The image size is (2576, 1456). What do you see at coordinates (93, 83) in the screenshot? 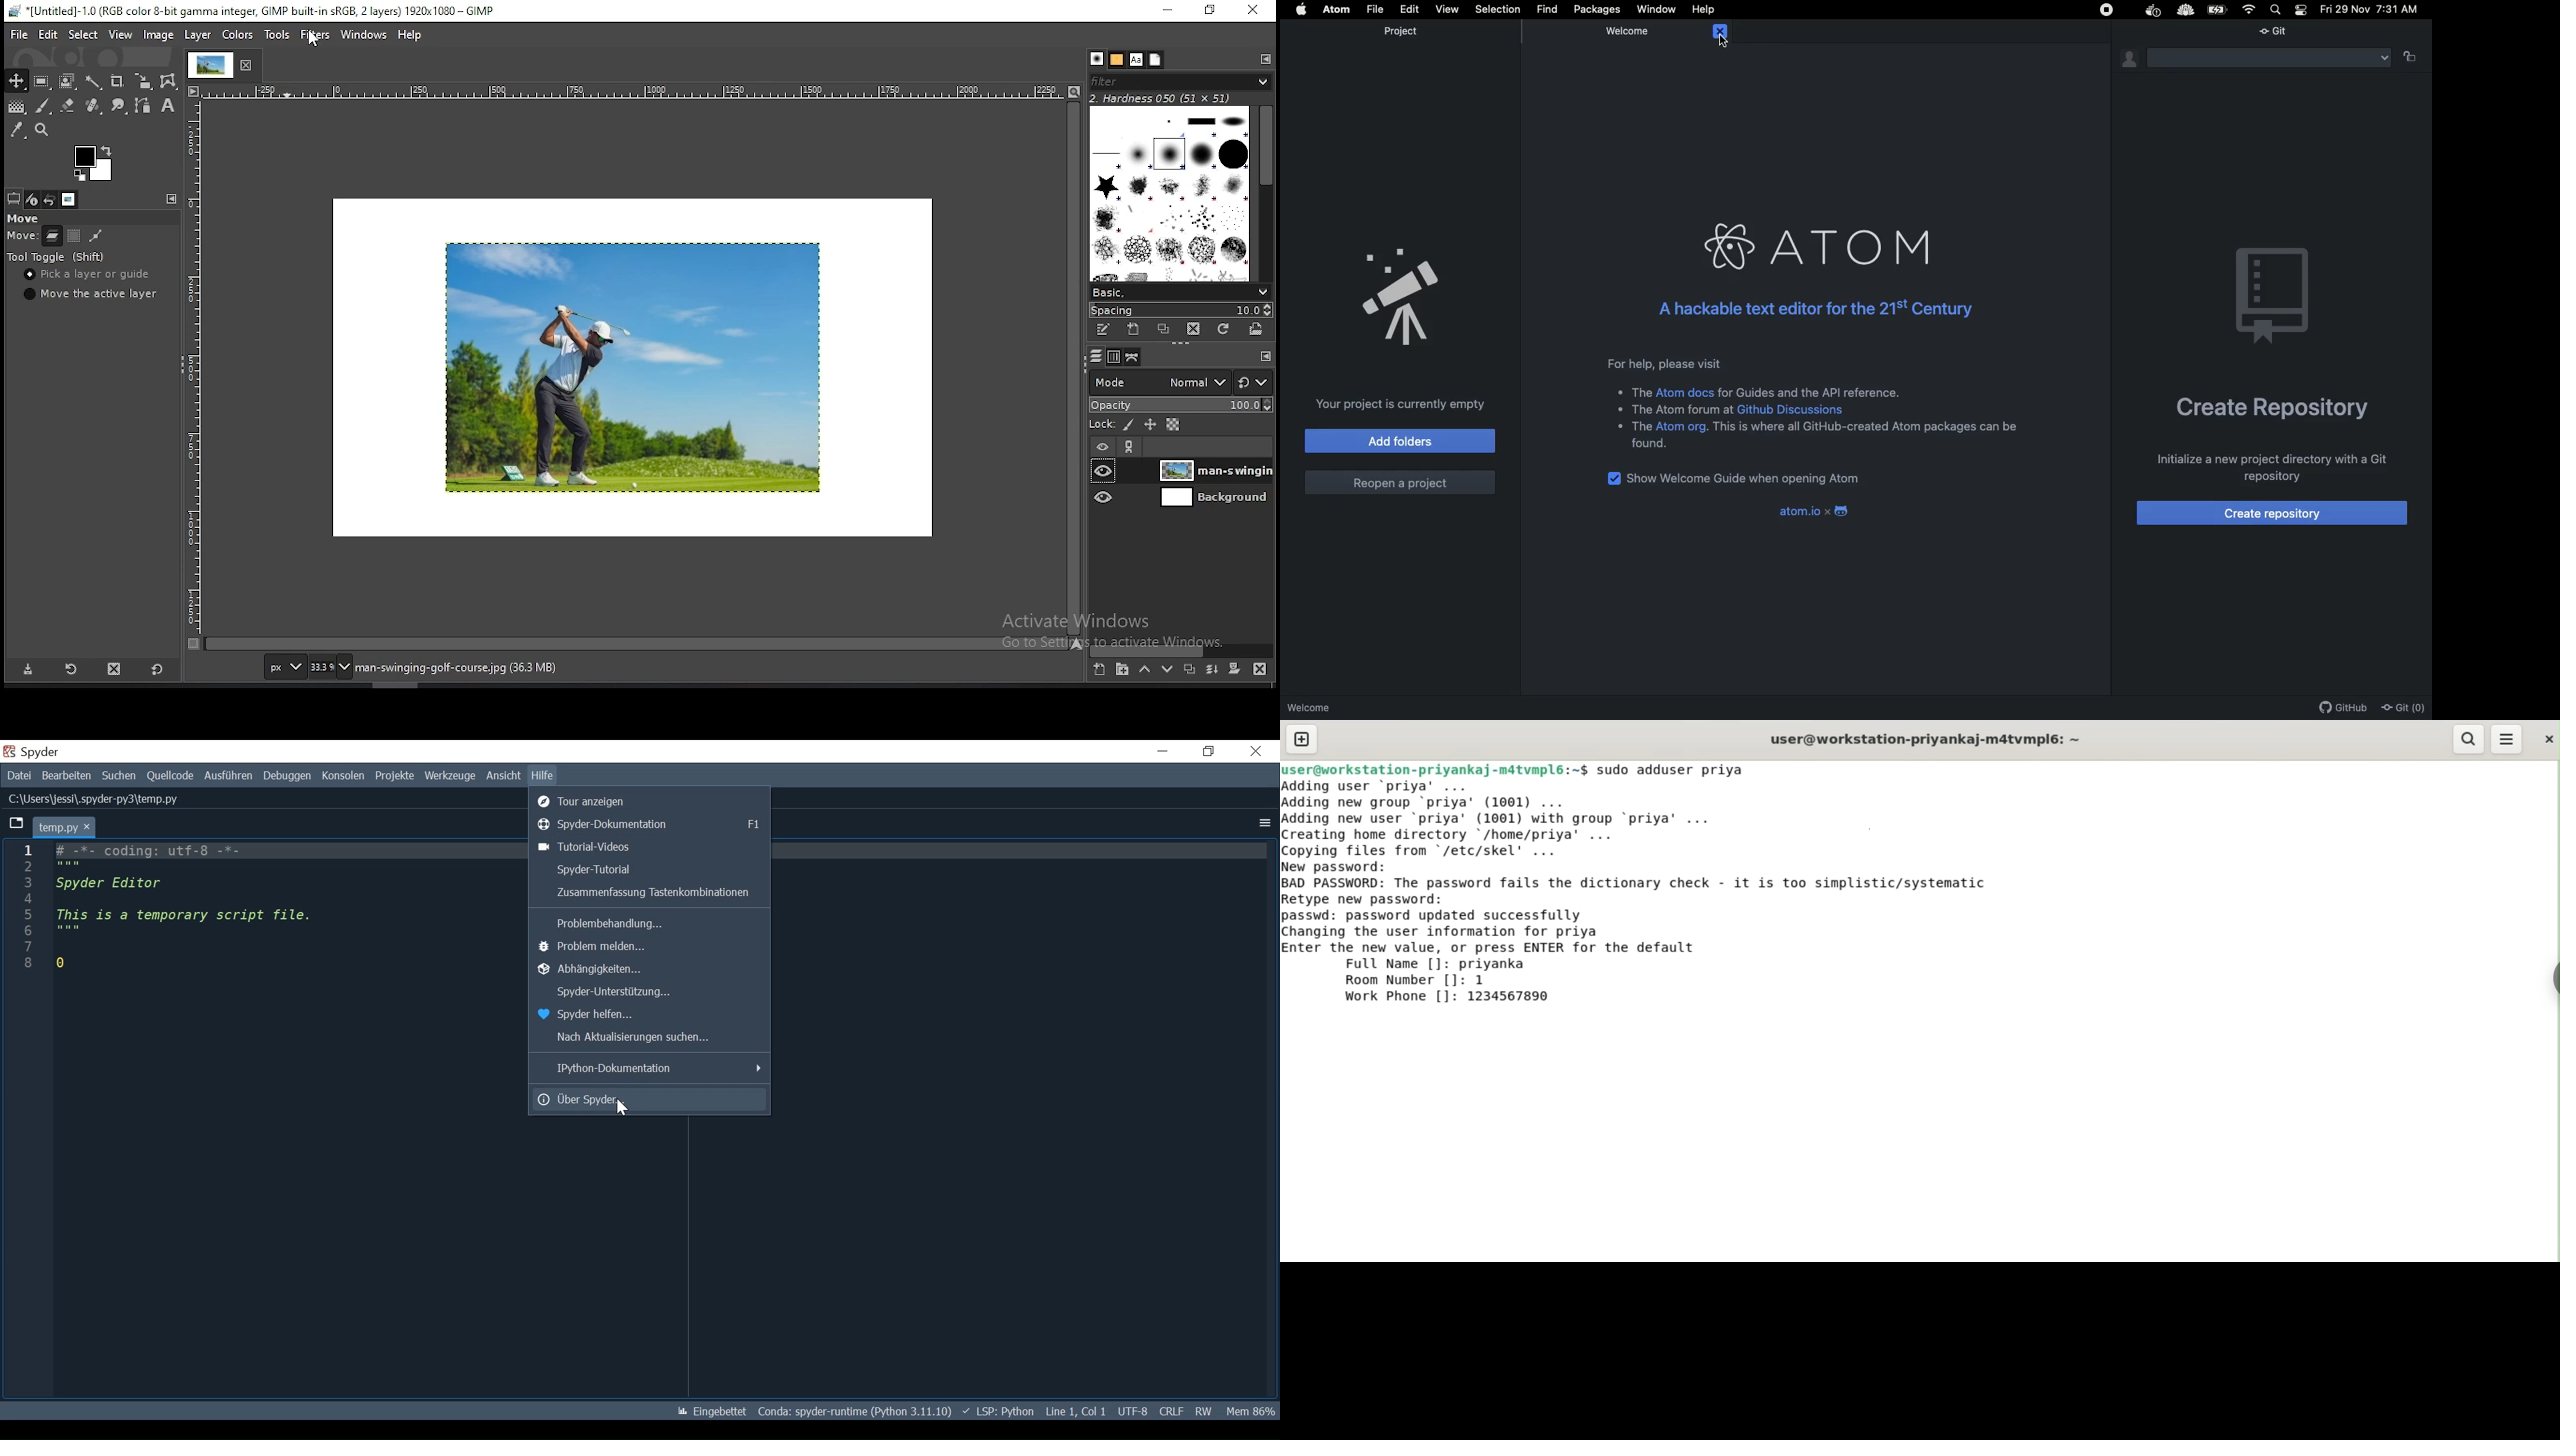
I see `fuzzy selection tool` at bounding box center [93, 83].